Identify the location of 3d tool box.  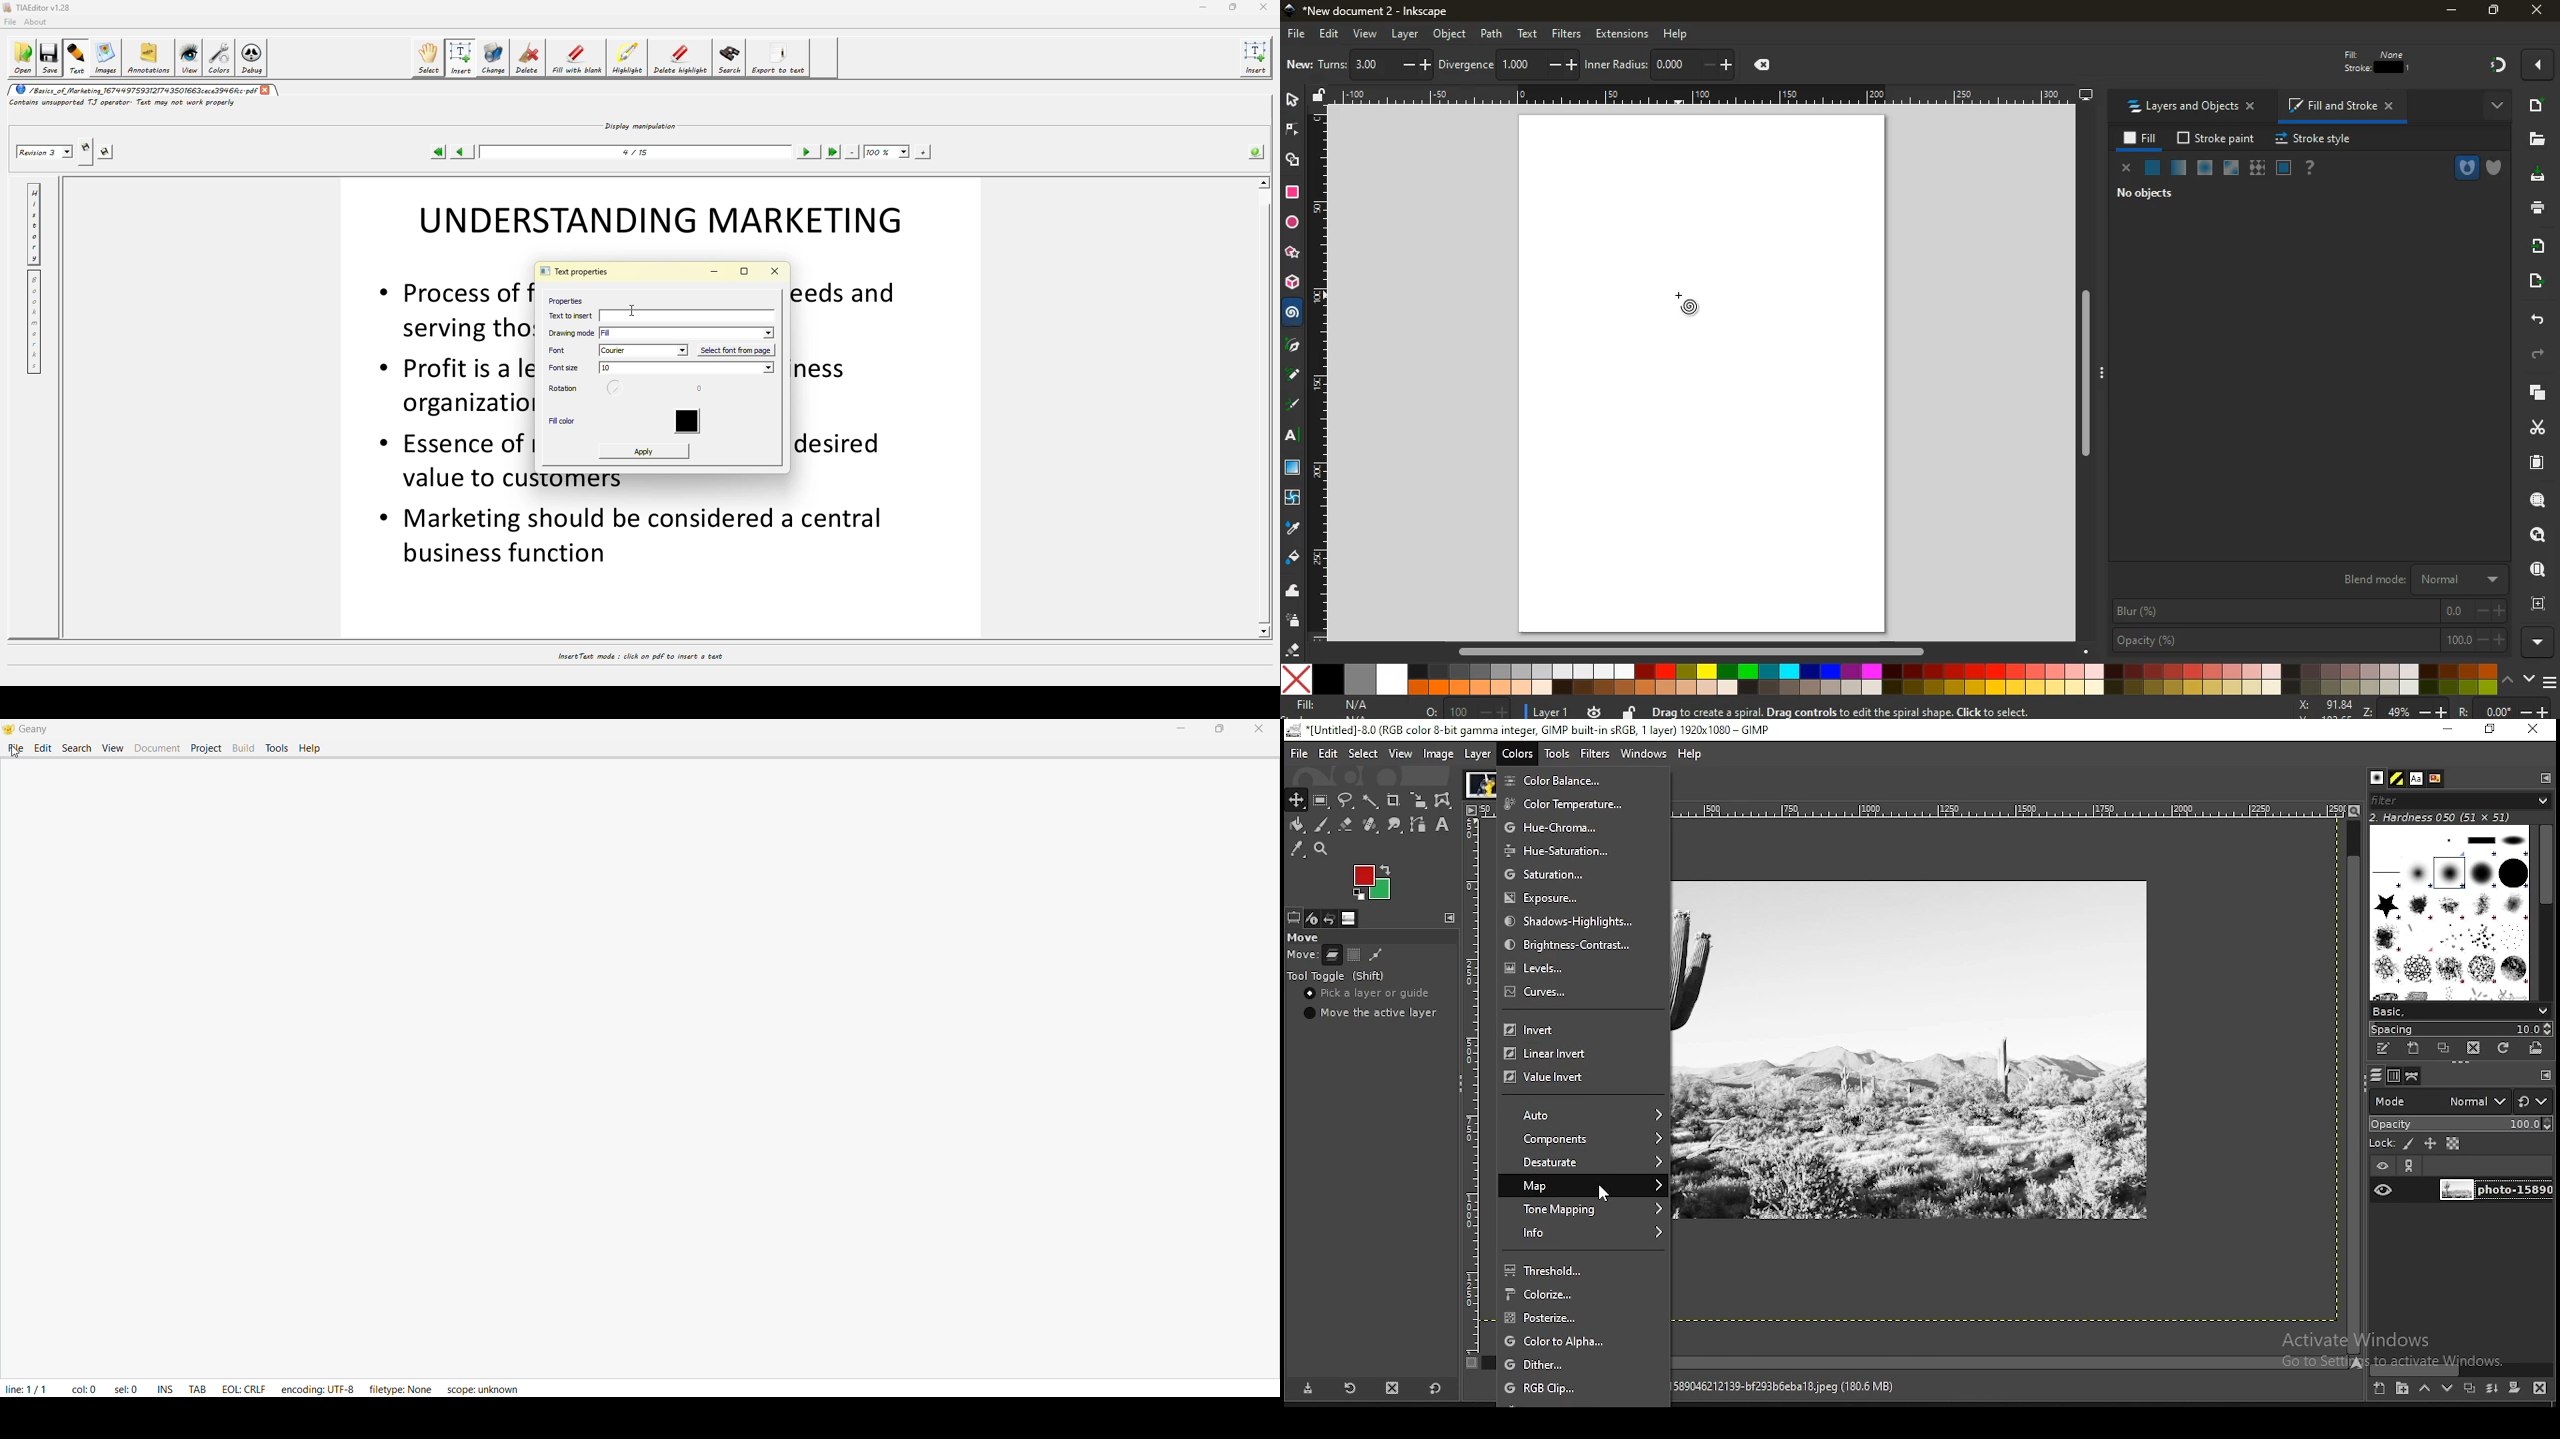
(1292, 282).